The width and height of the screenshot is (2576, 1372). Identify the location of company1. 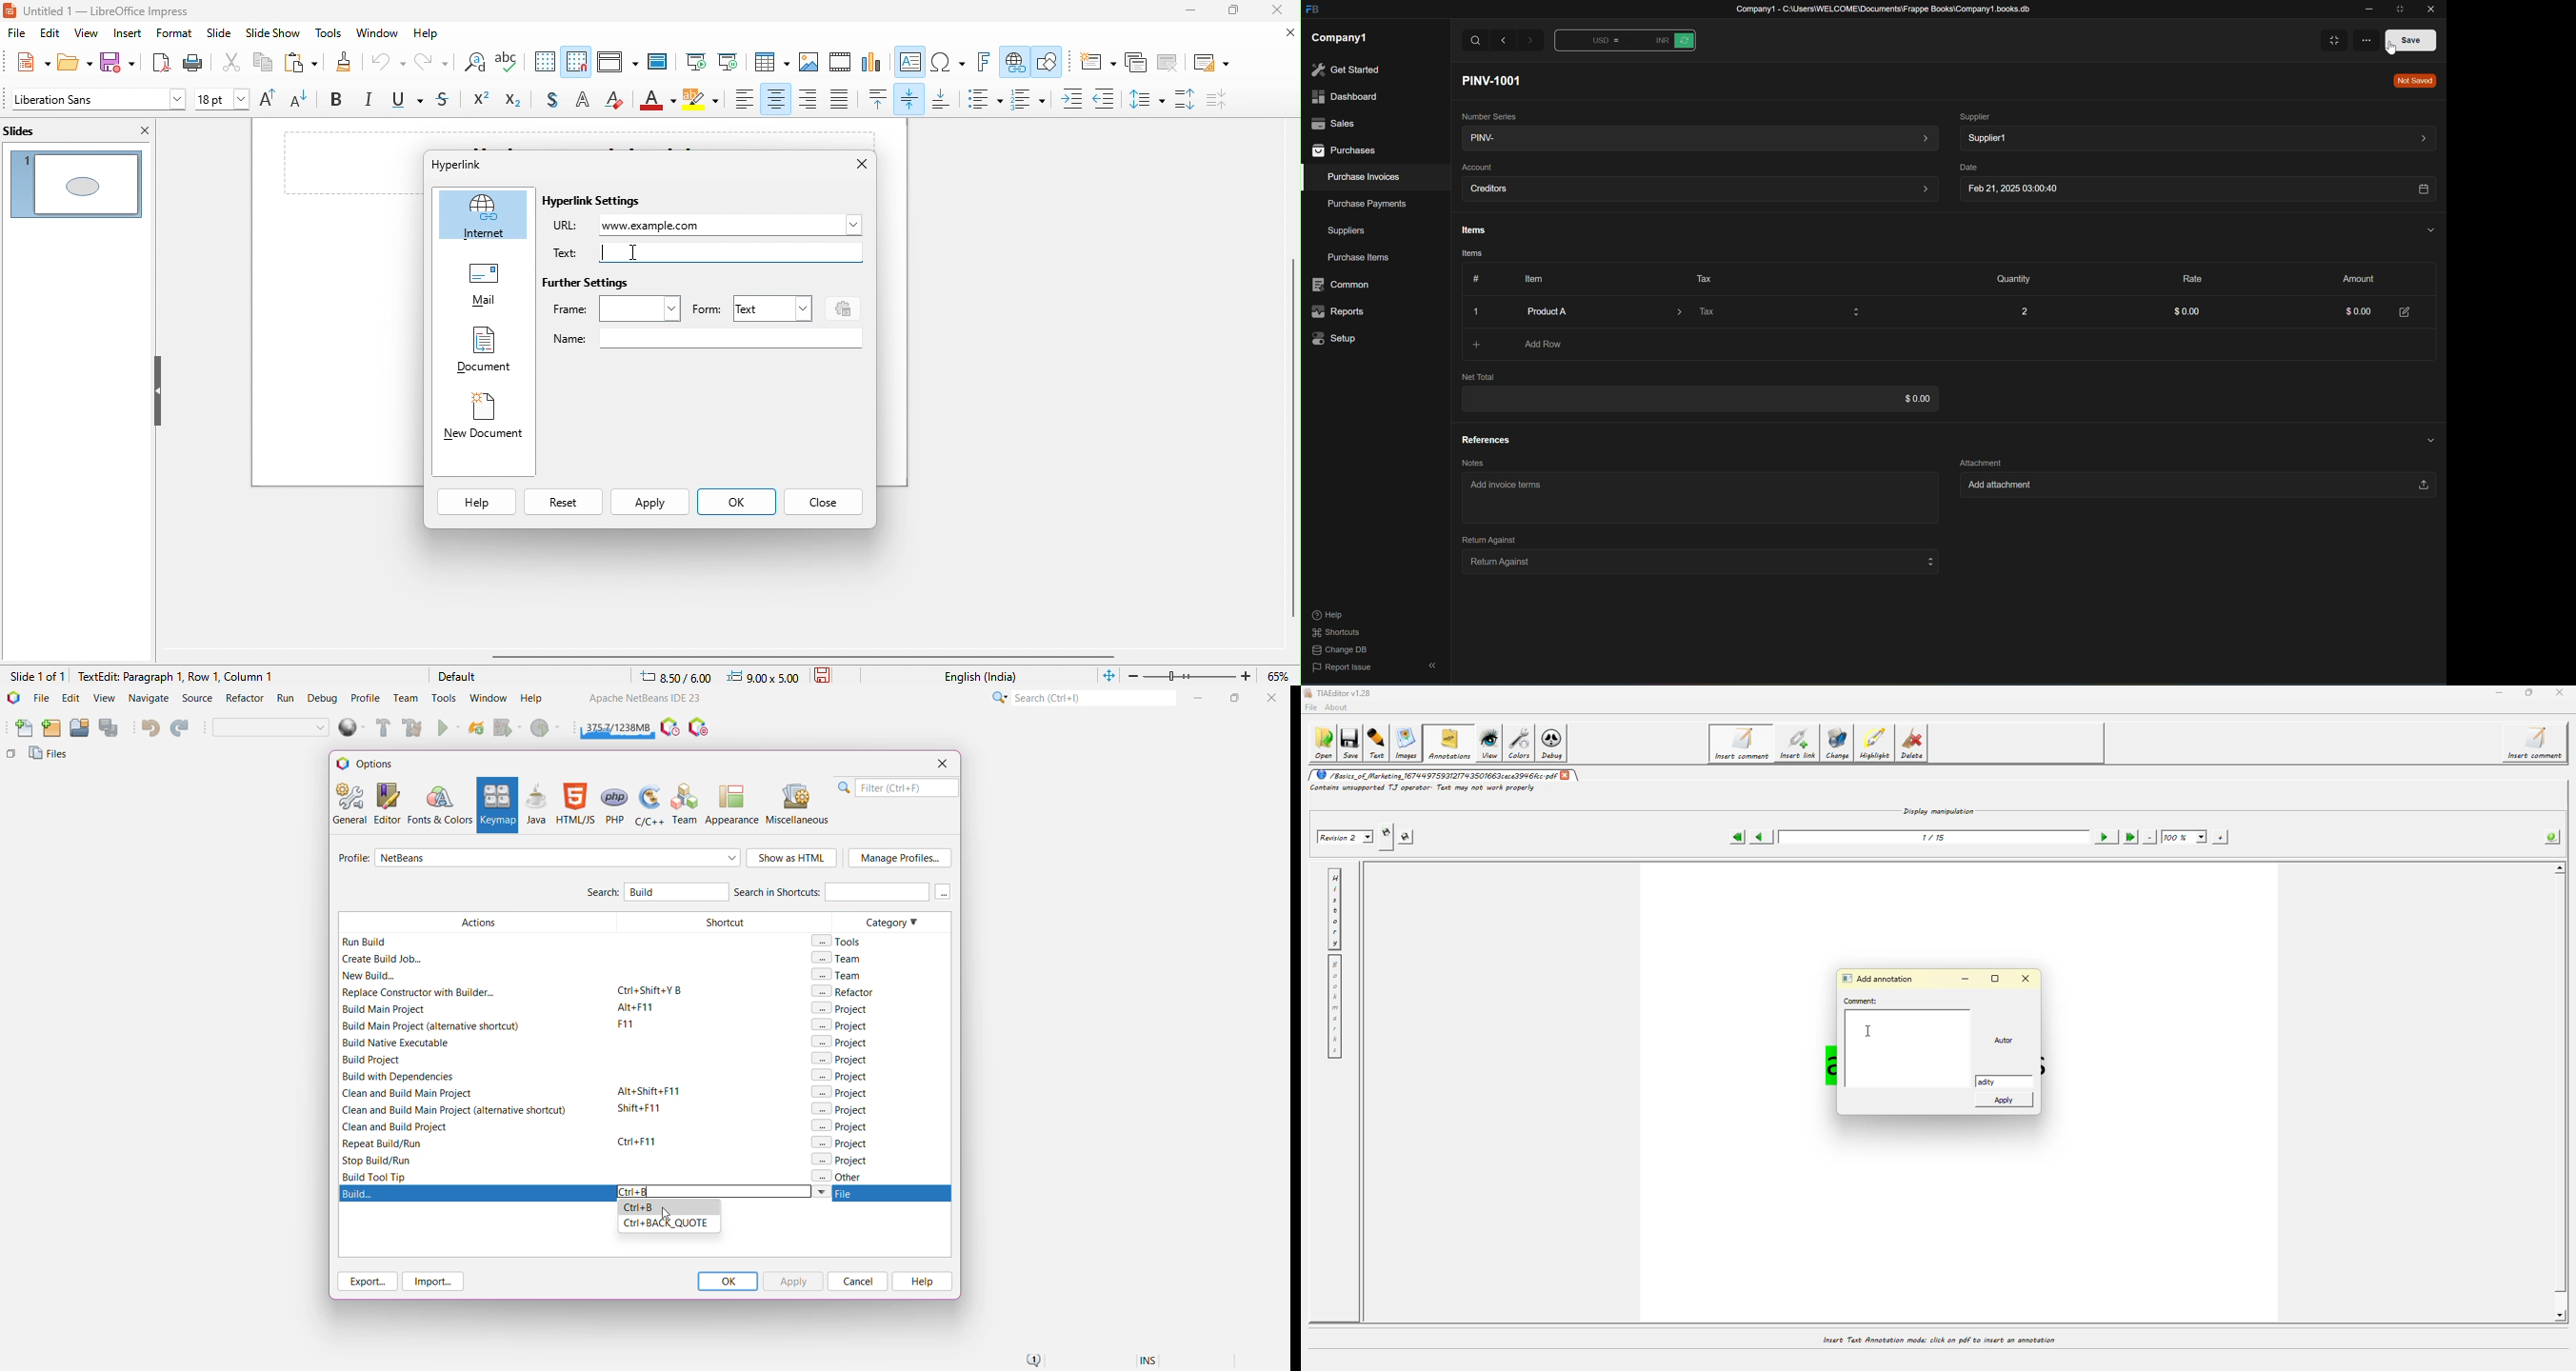
(1339, 37).